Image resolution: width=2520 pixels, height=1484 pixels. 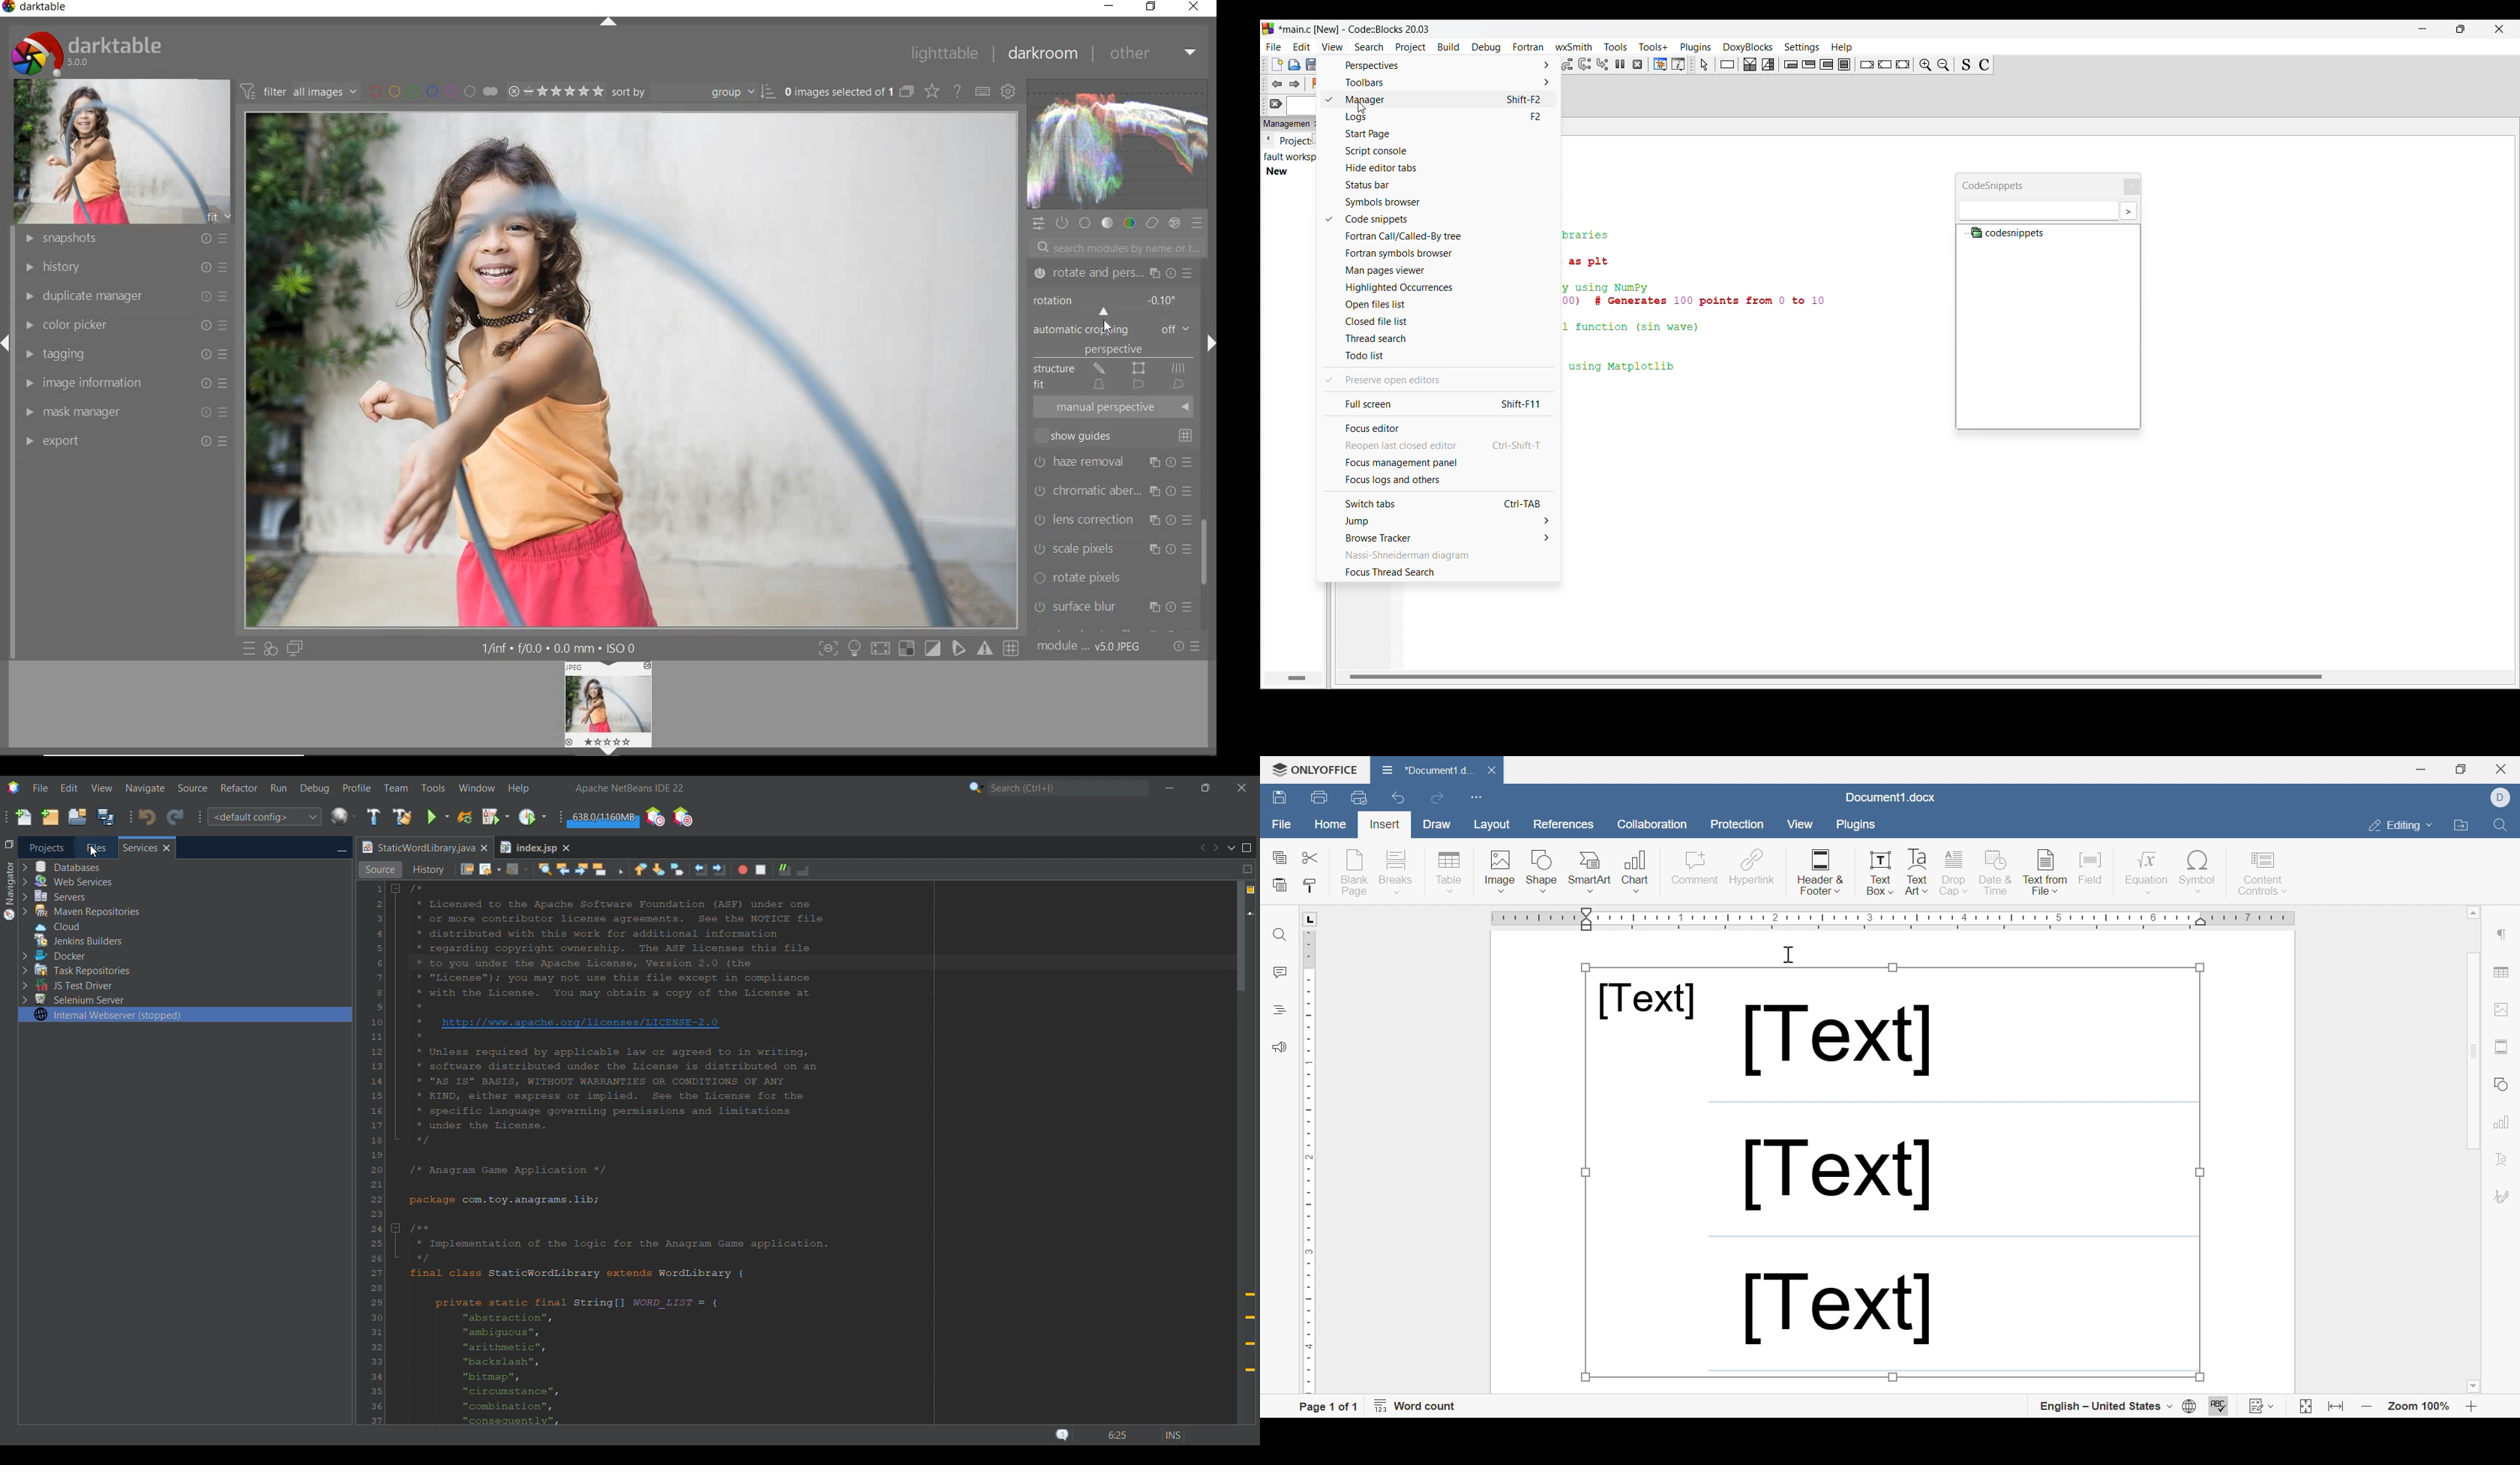 I want to click on Full screen, so click(x=1439, y=404).